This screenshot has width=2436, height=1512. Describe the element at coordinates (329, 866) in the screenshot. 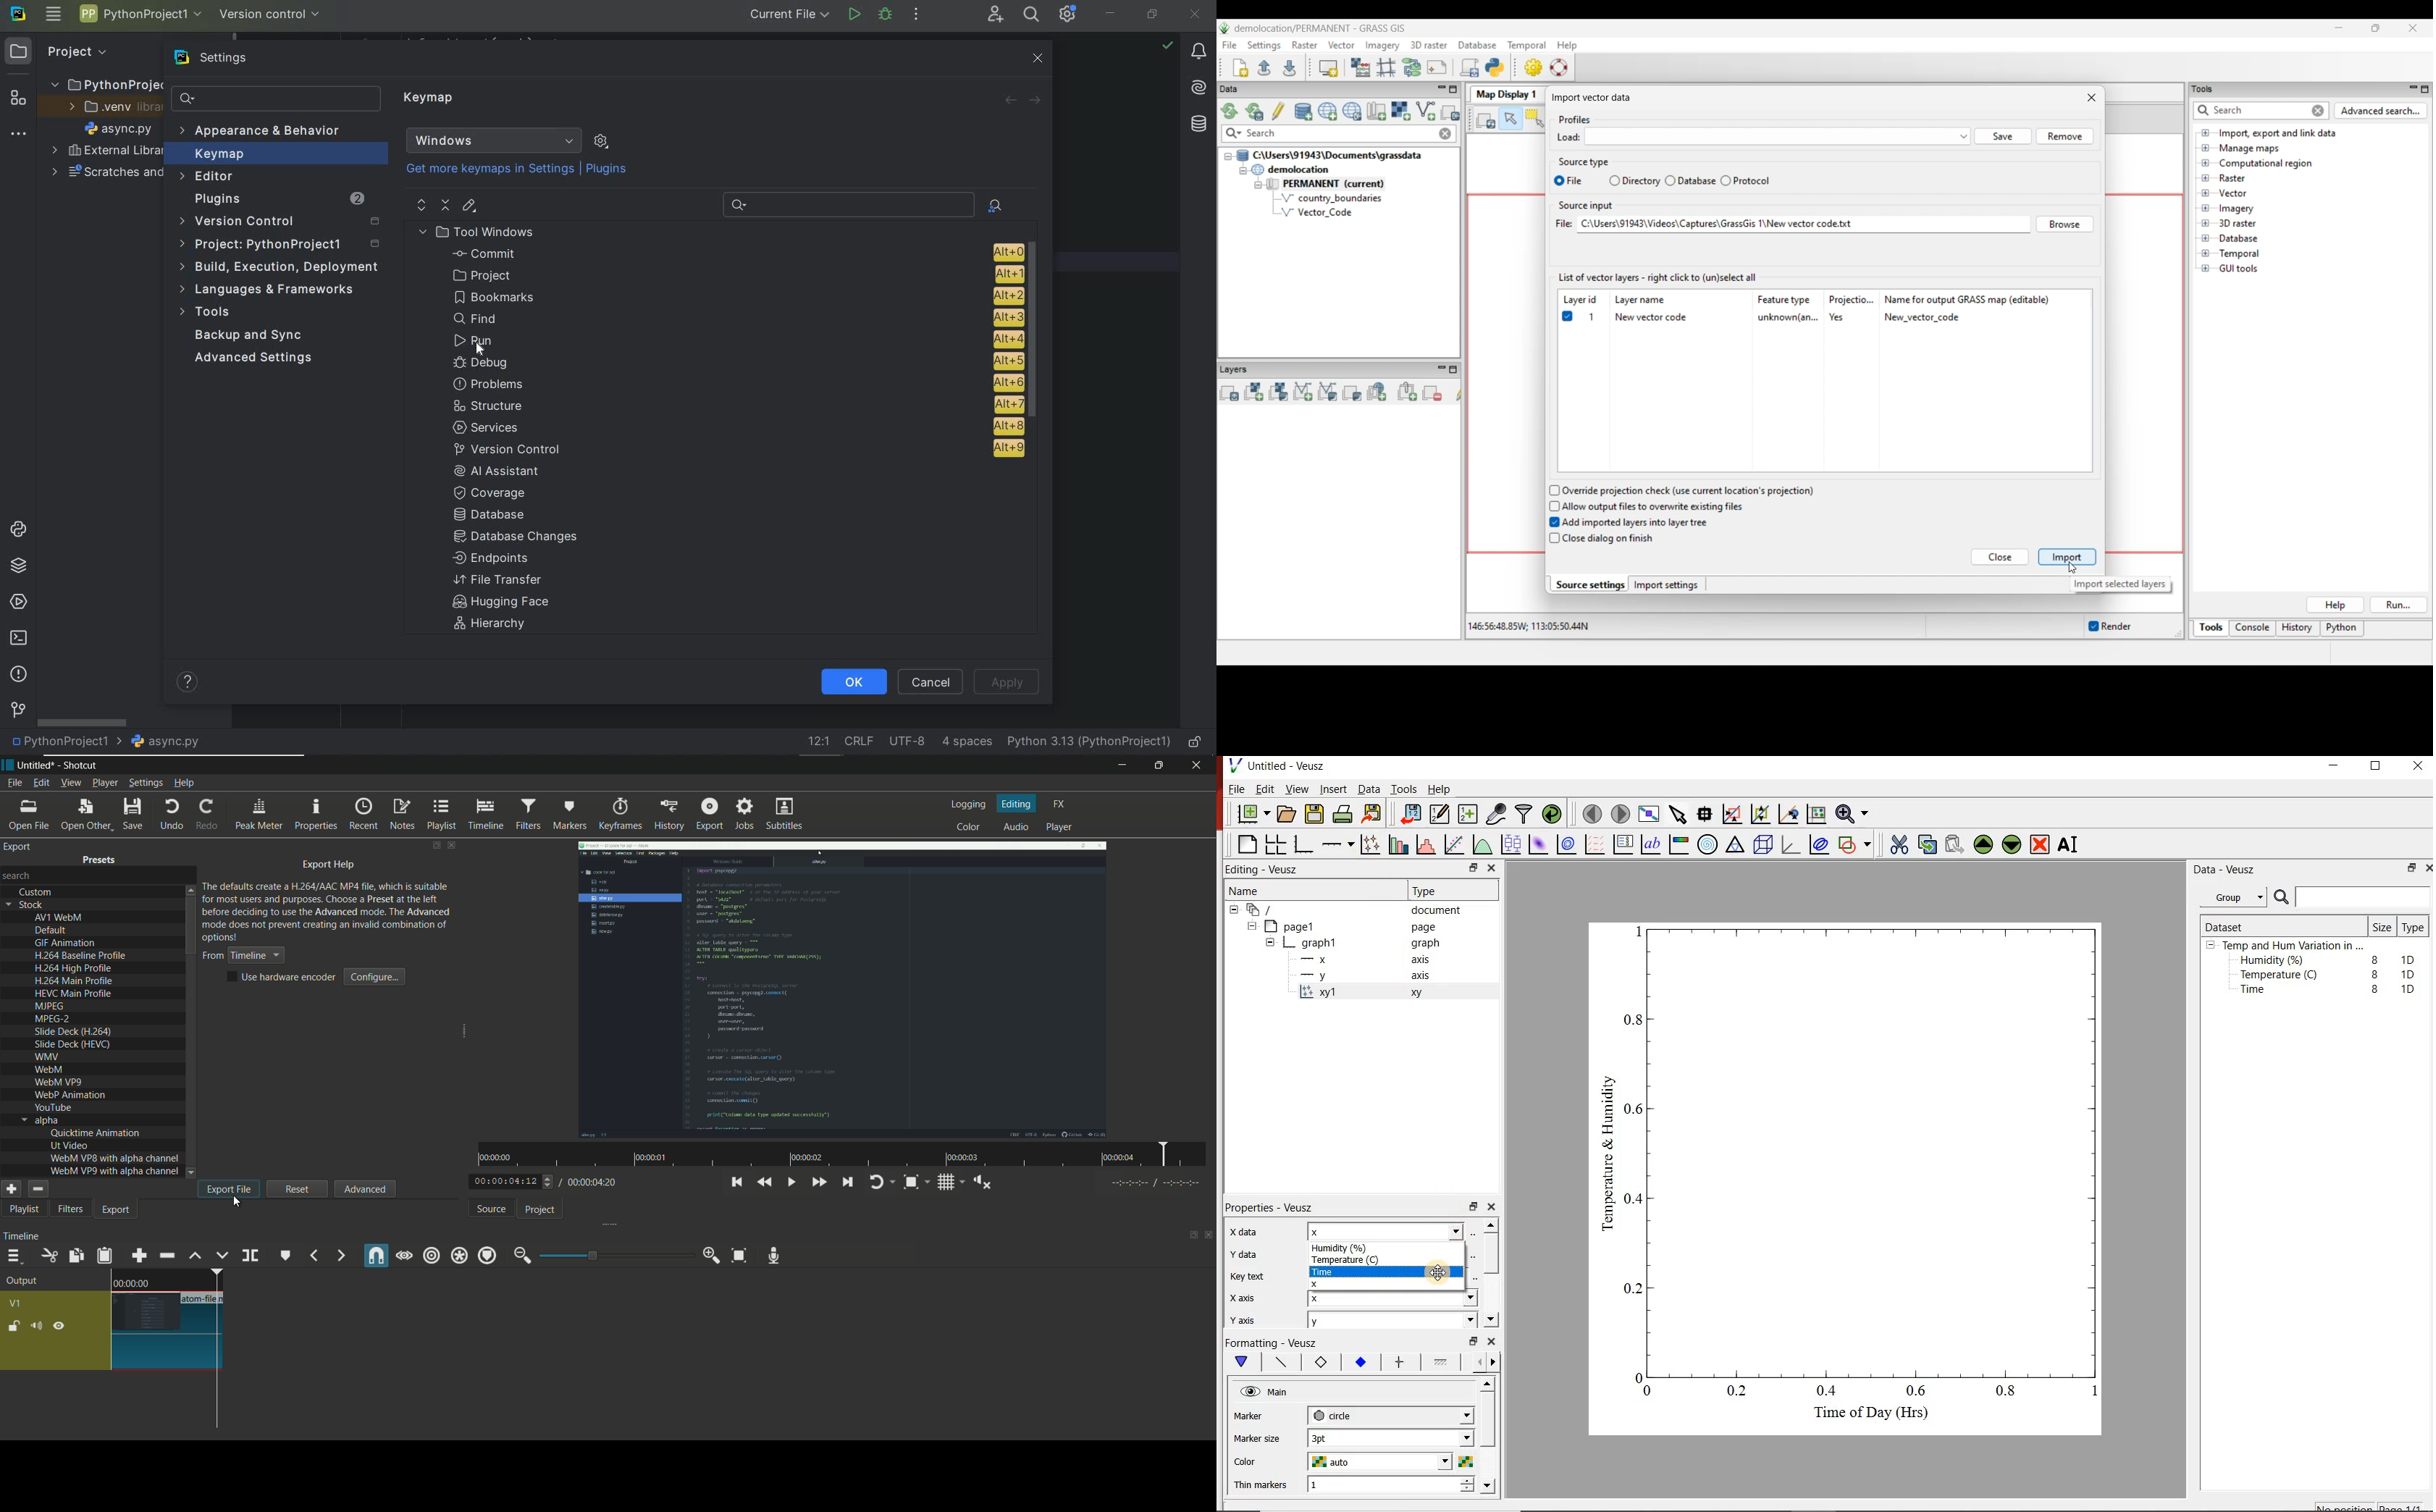

I see `export help` at that location.